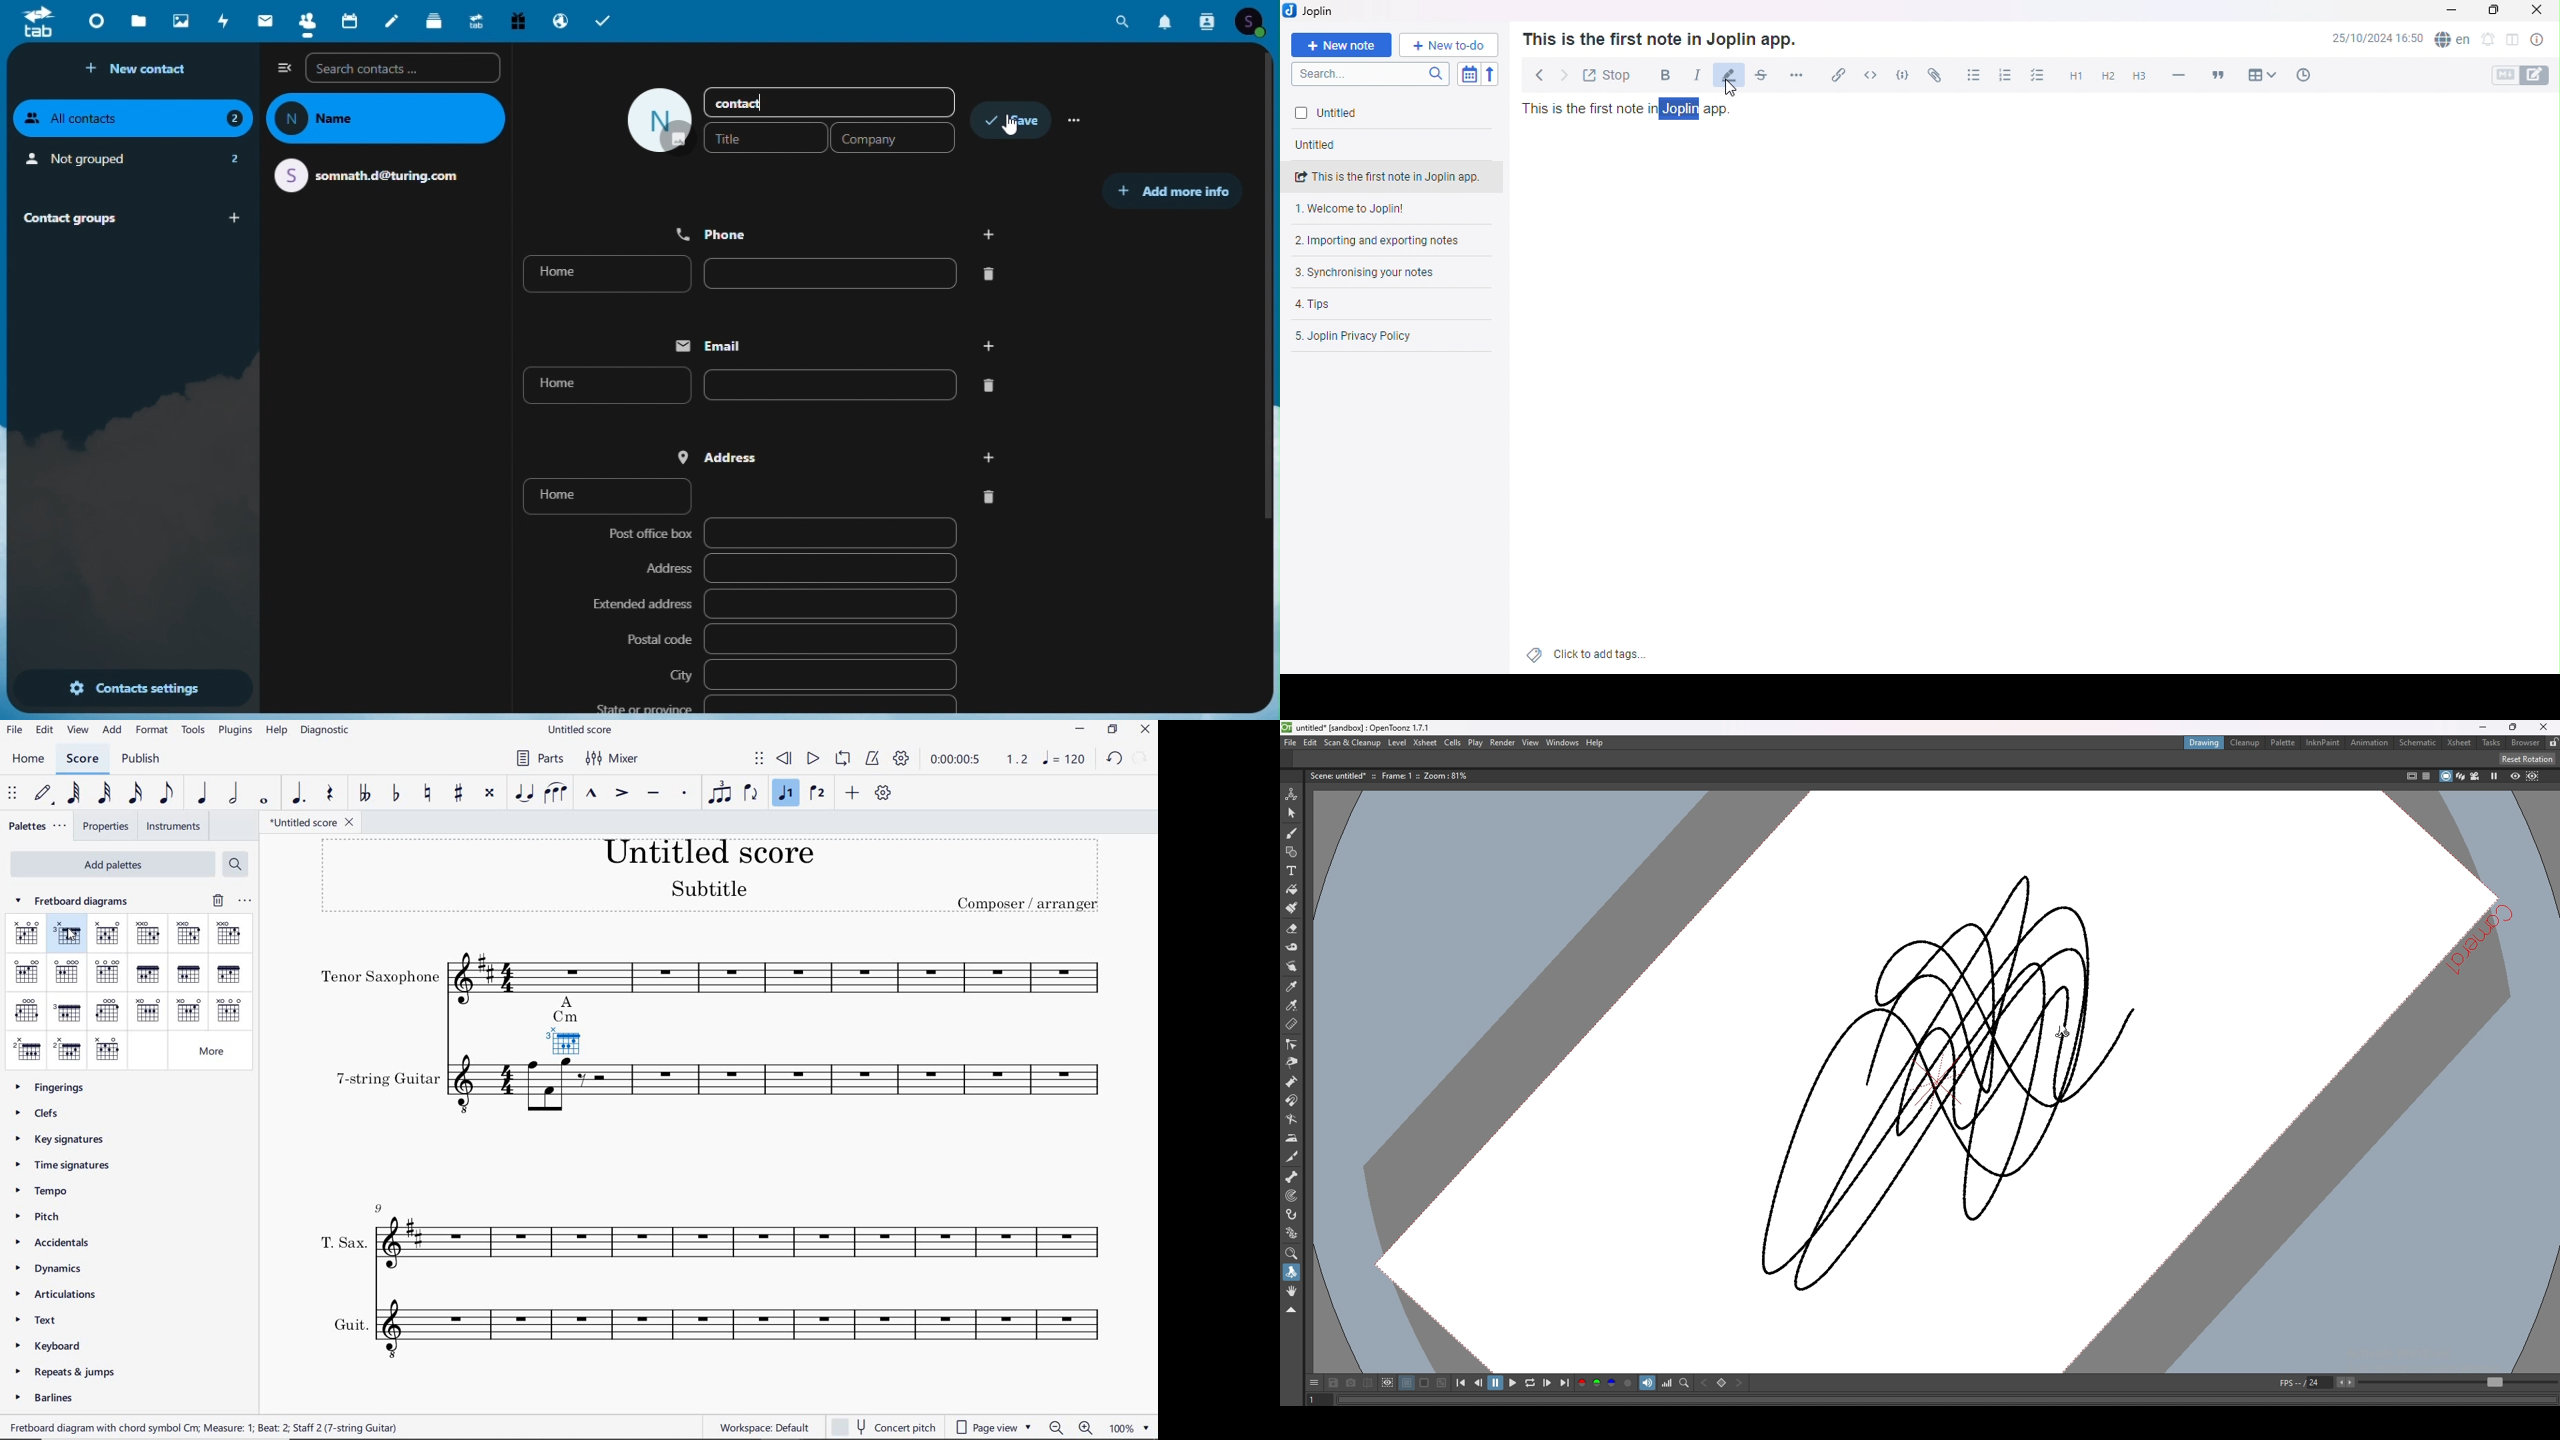 The image size is (2576, 1456). I want to click on tab, so click(36, 24).